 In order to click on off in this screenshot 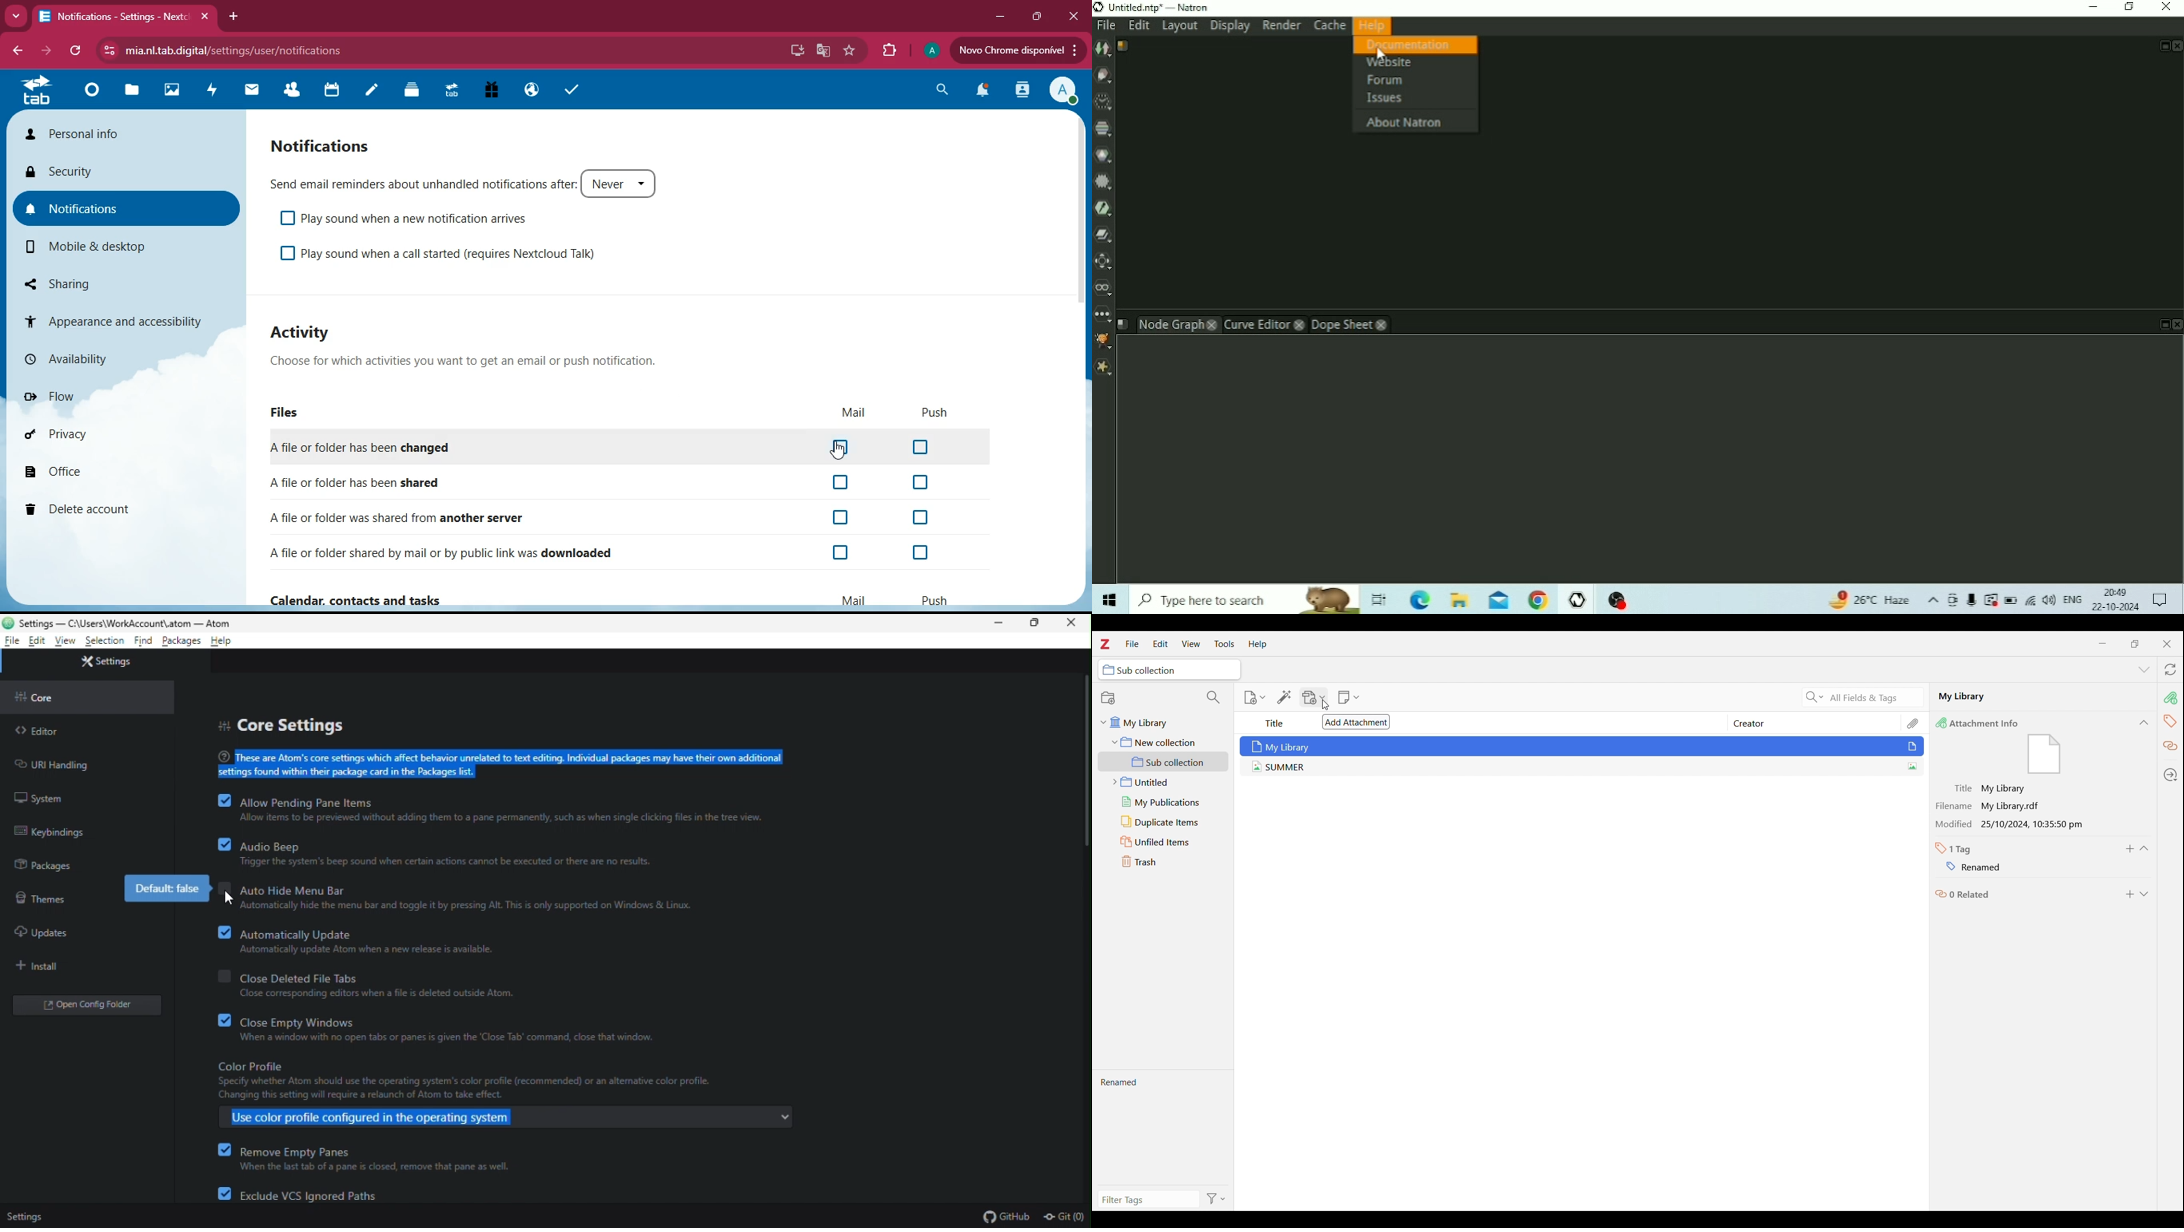, I will do `click(923, 518)`.